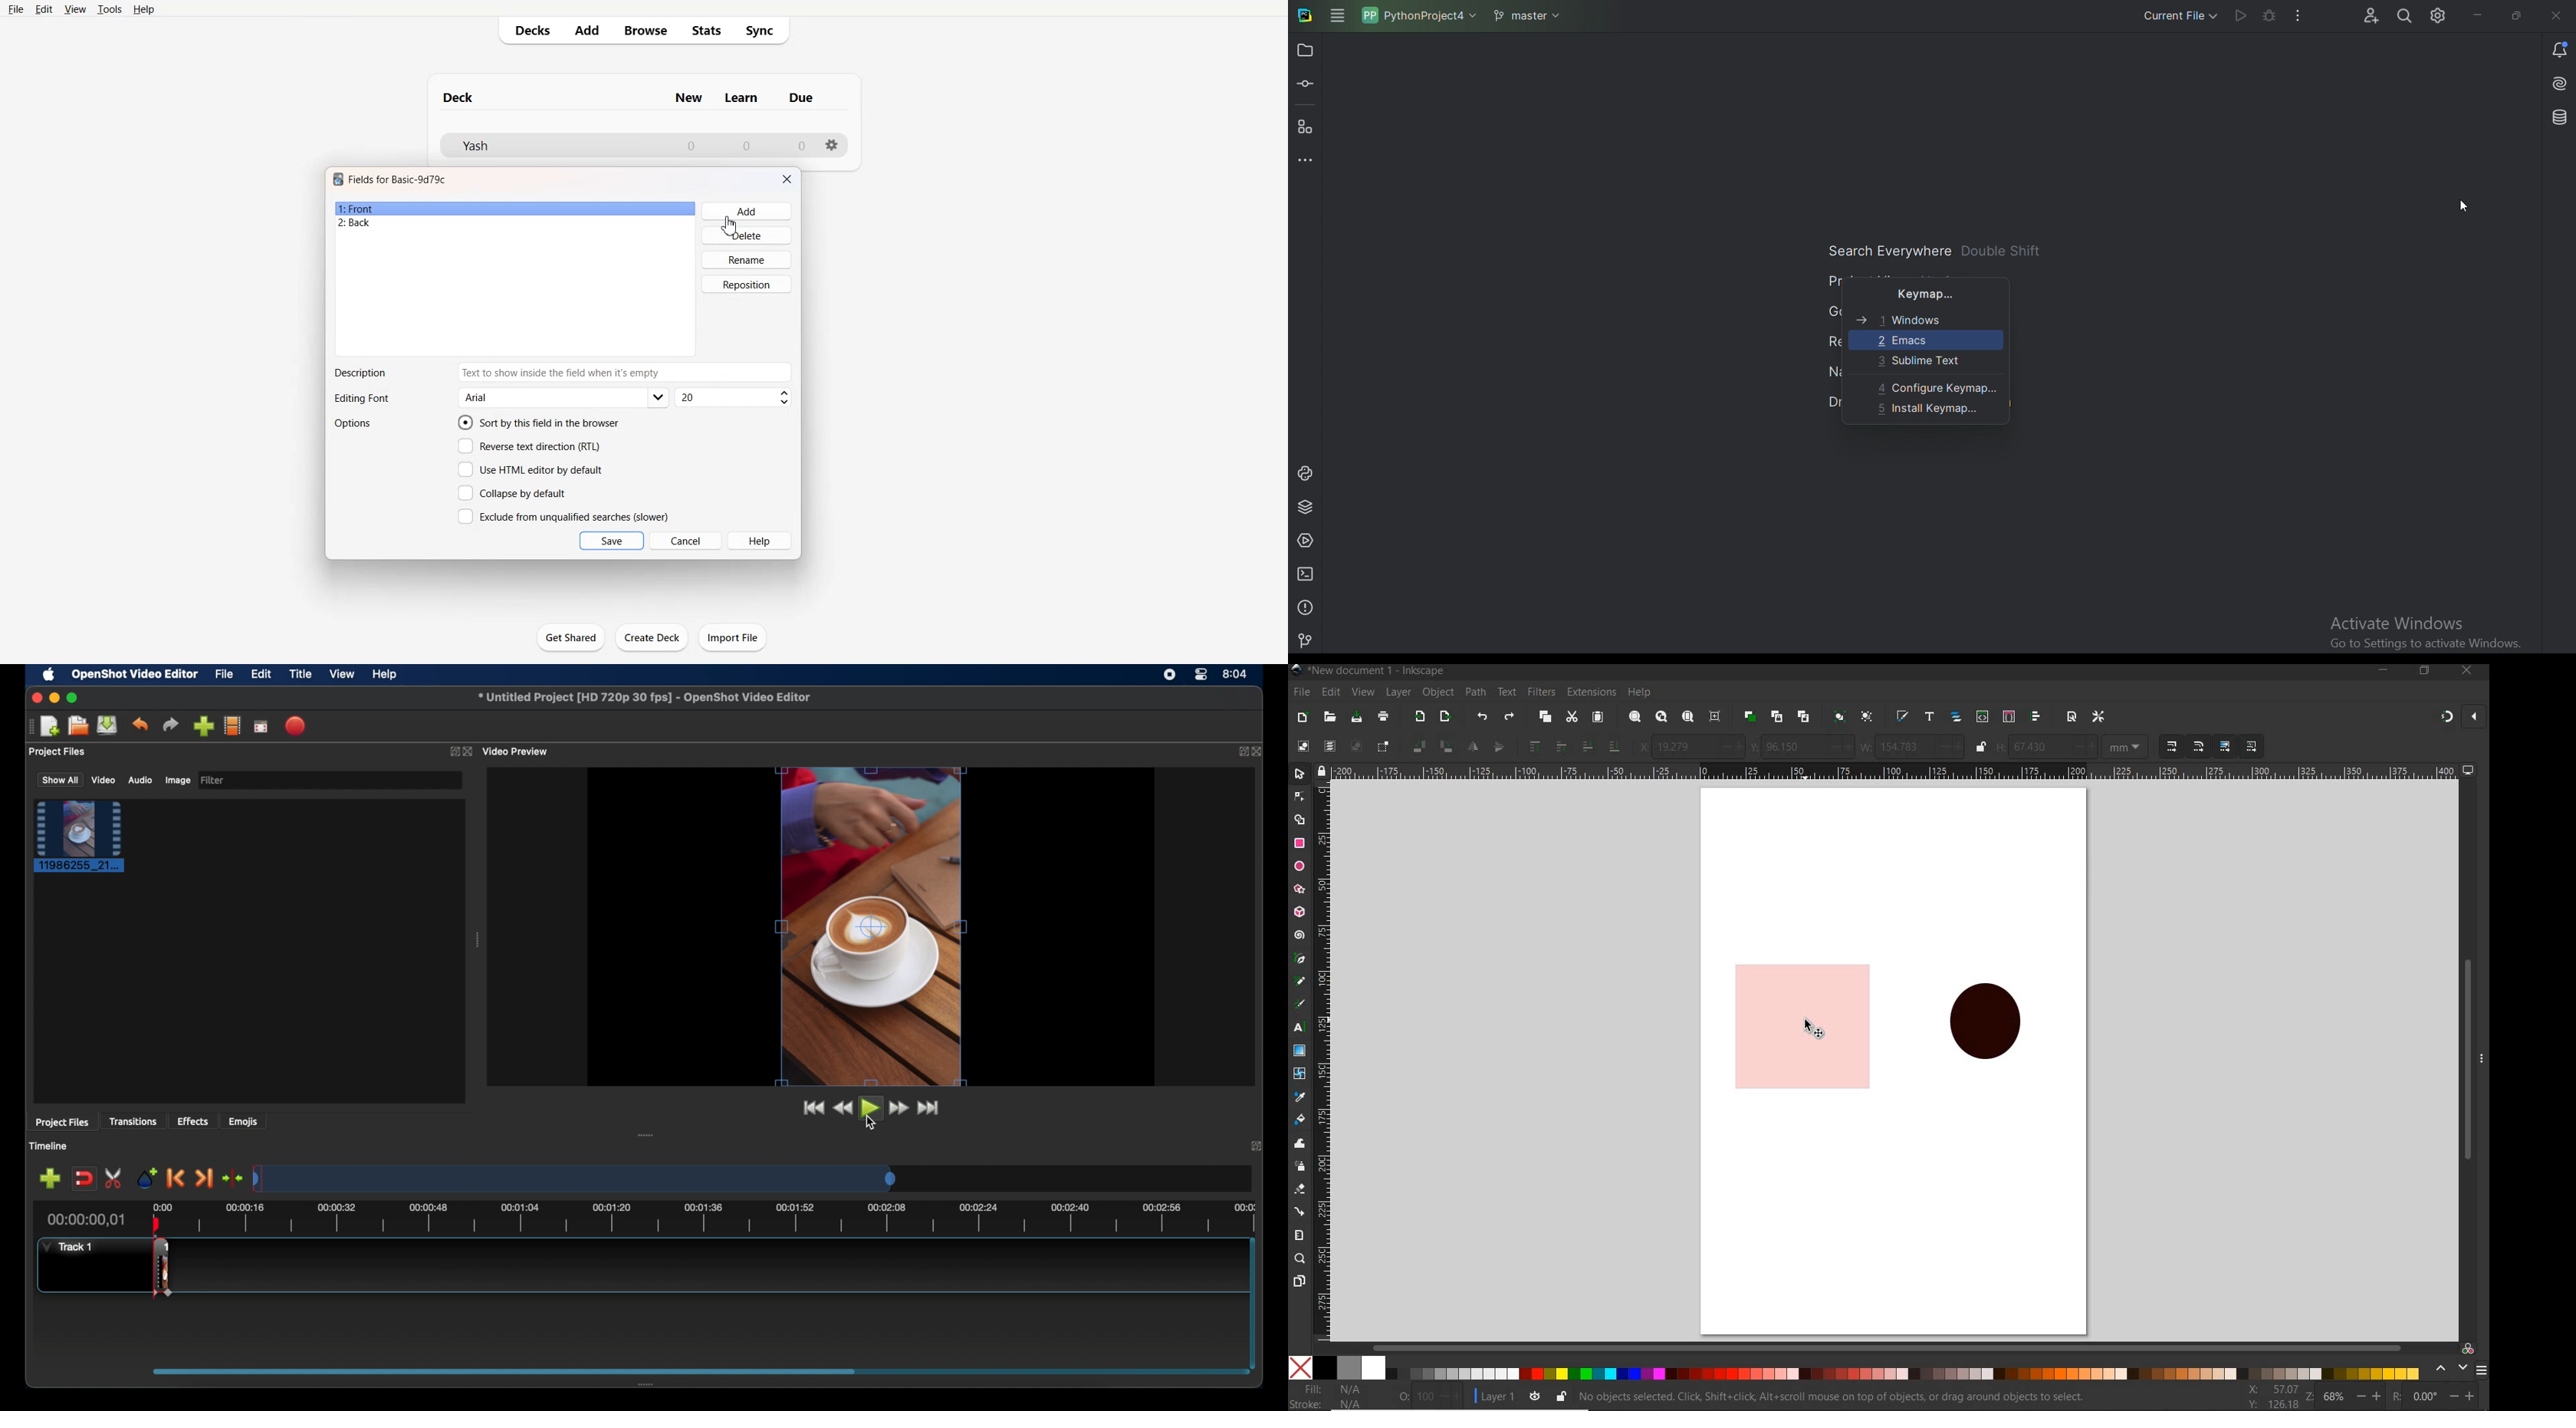  Describe the element at coordinates (571, 637) in the screenshot. I see `Get Shared` at that location.